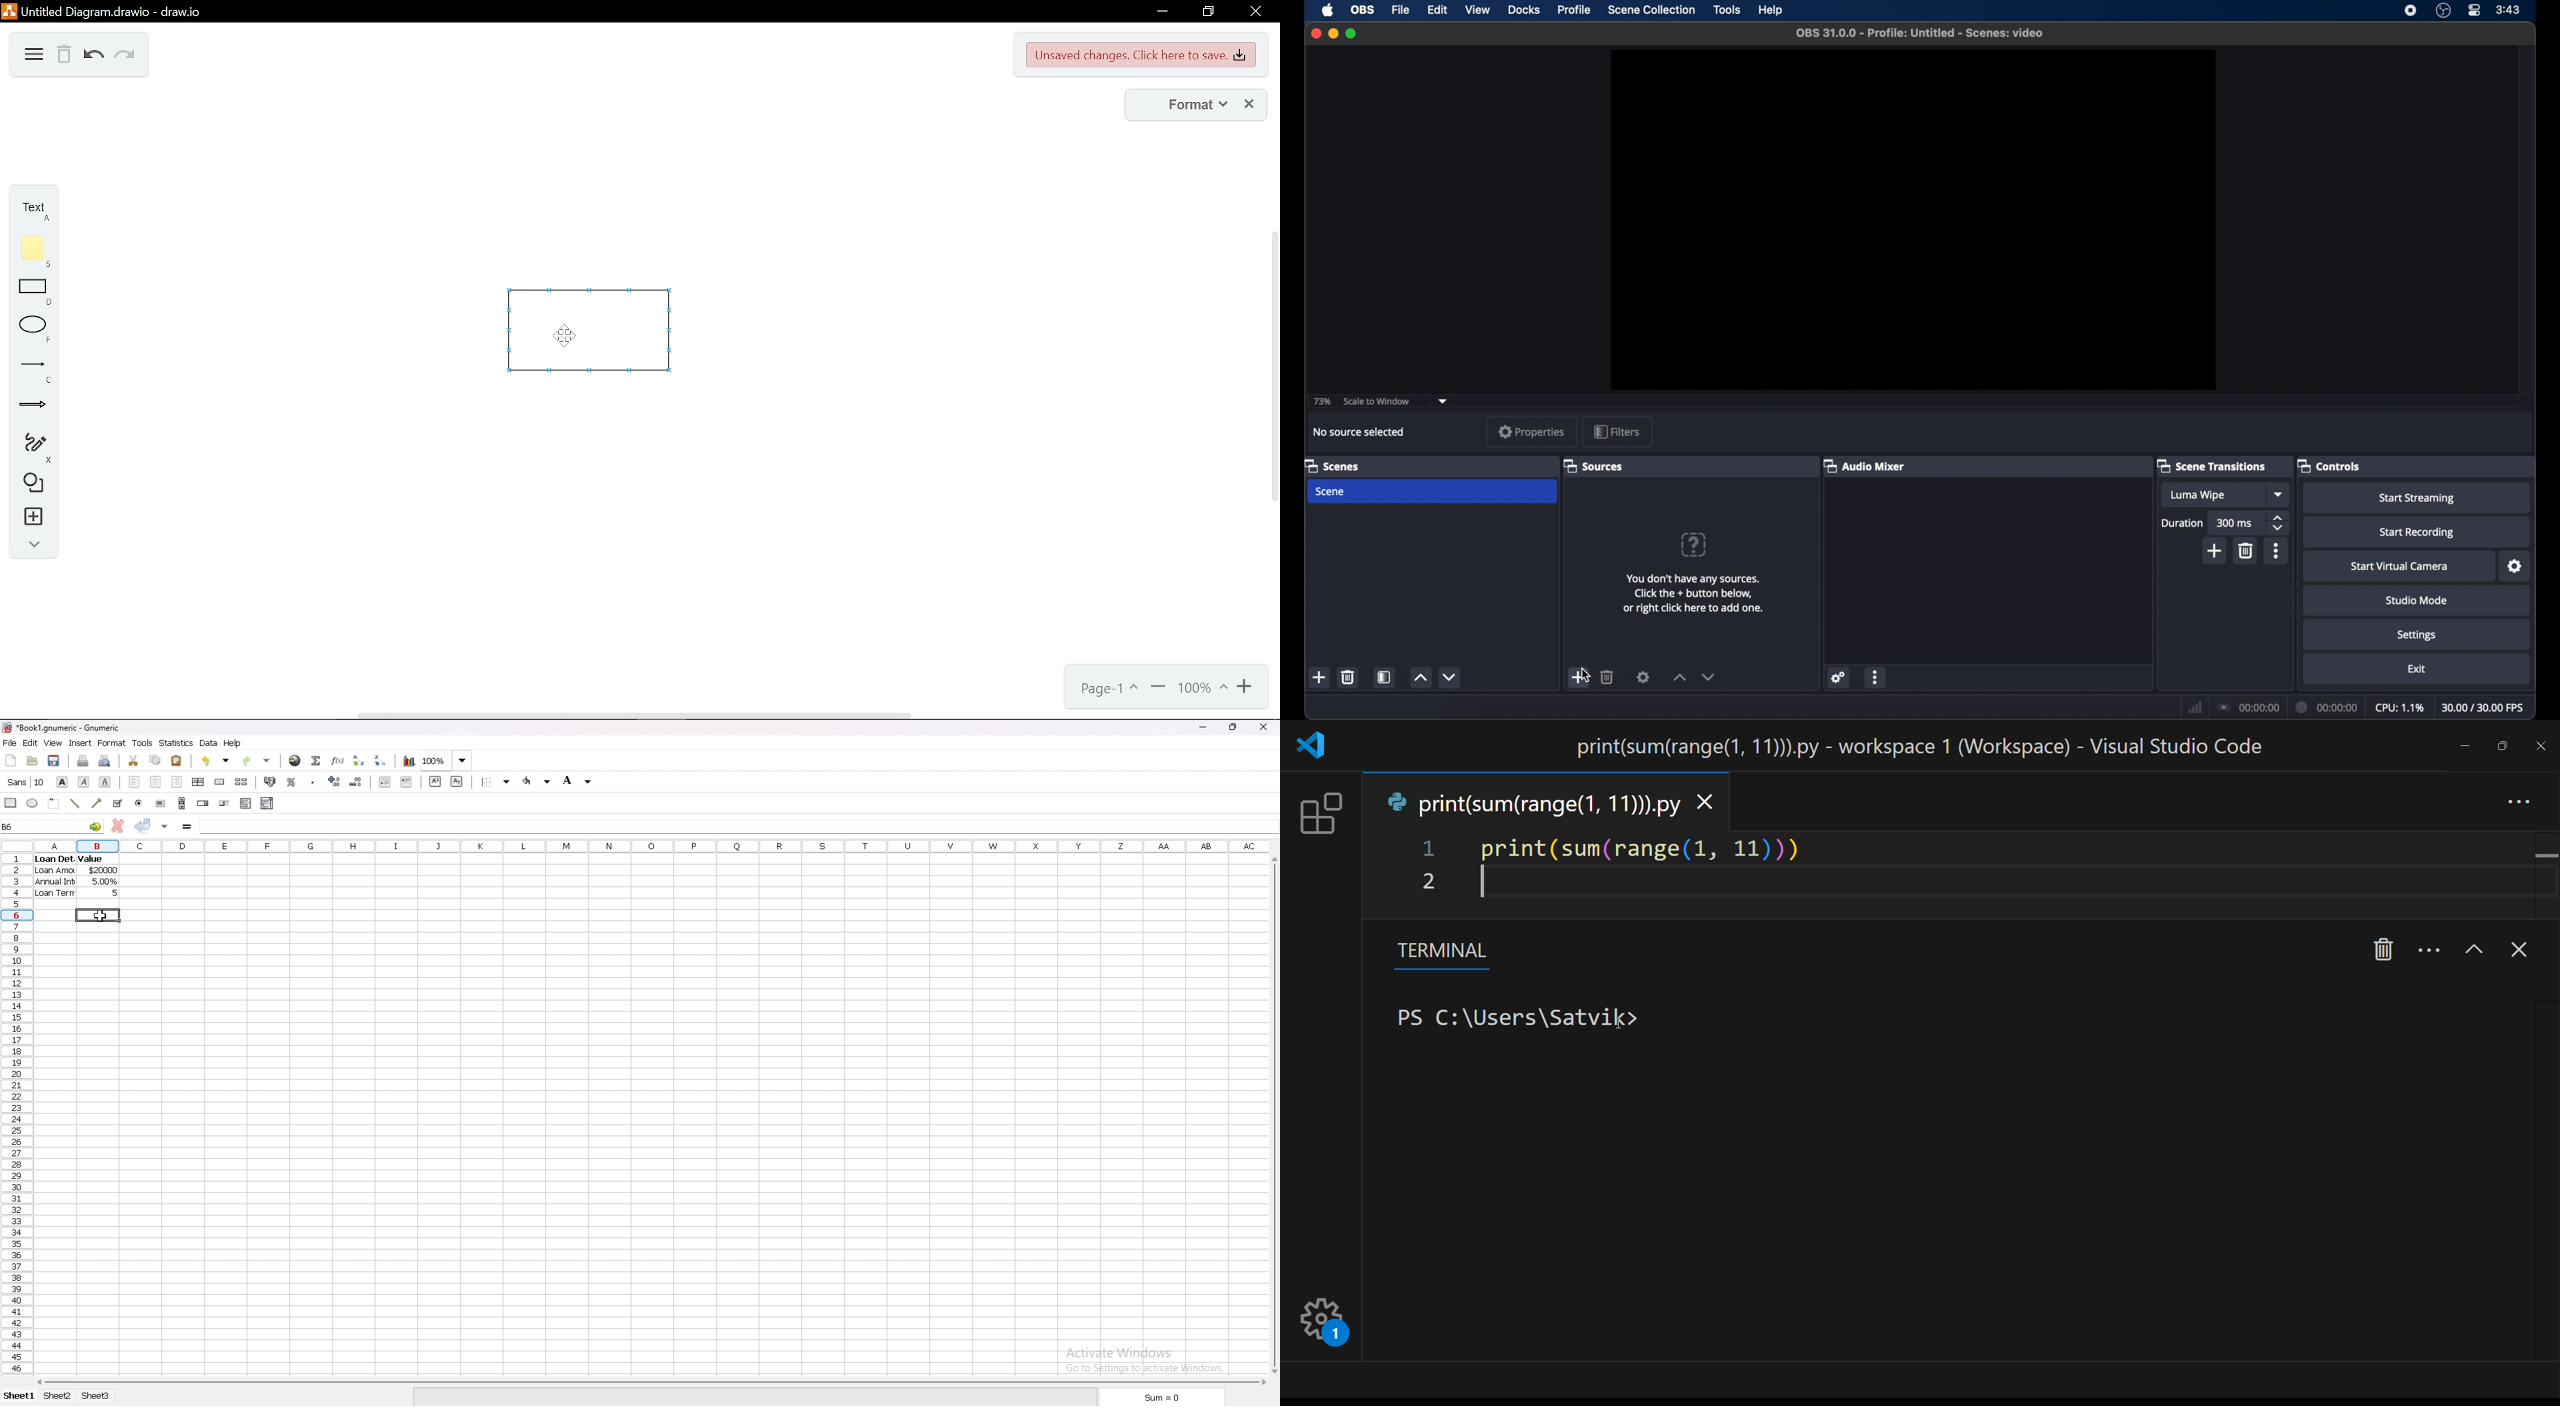  I want to click on close tab, so click(1707, 799).